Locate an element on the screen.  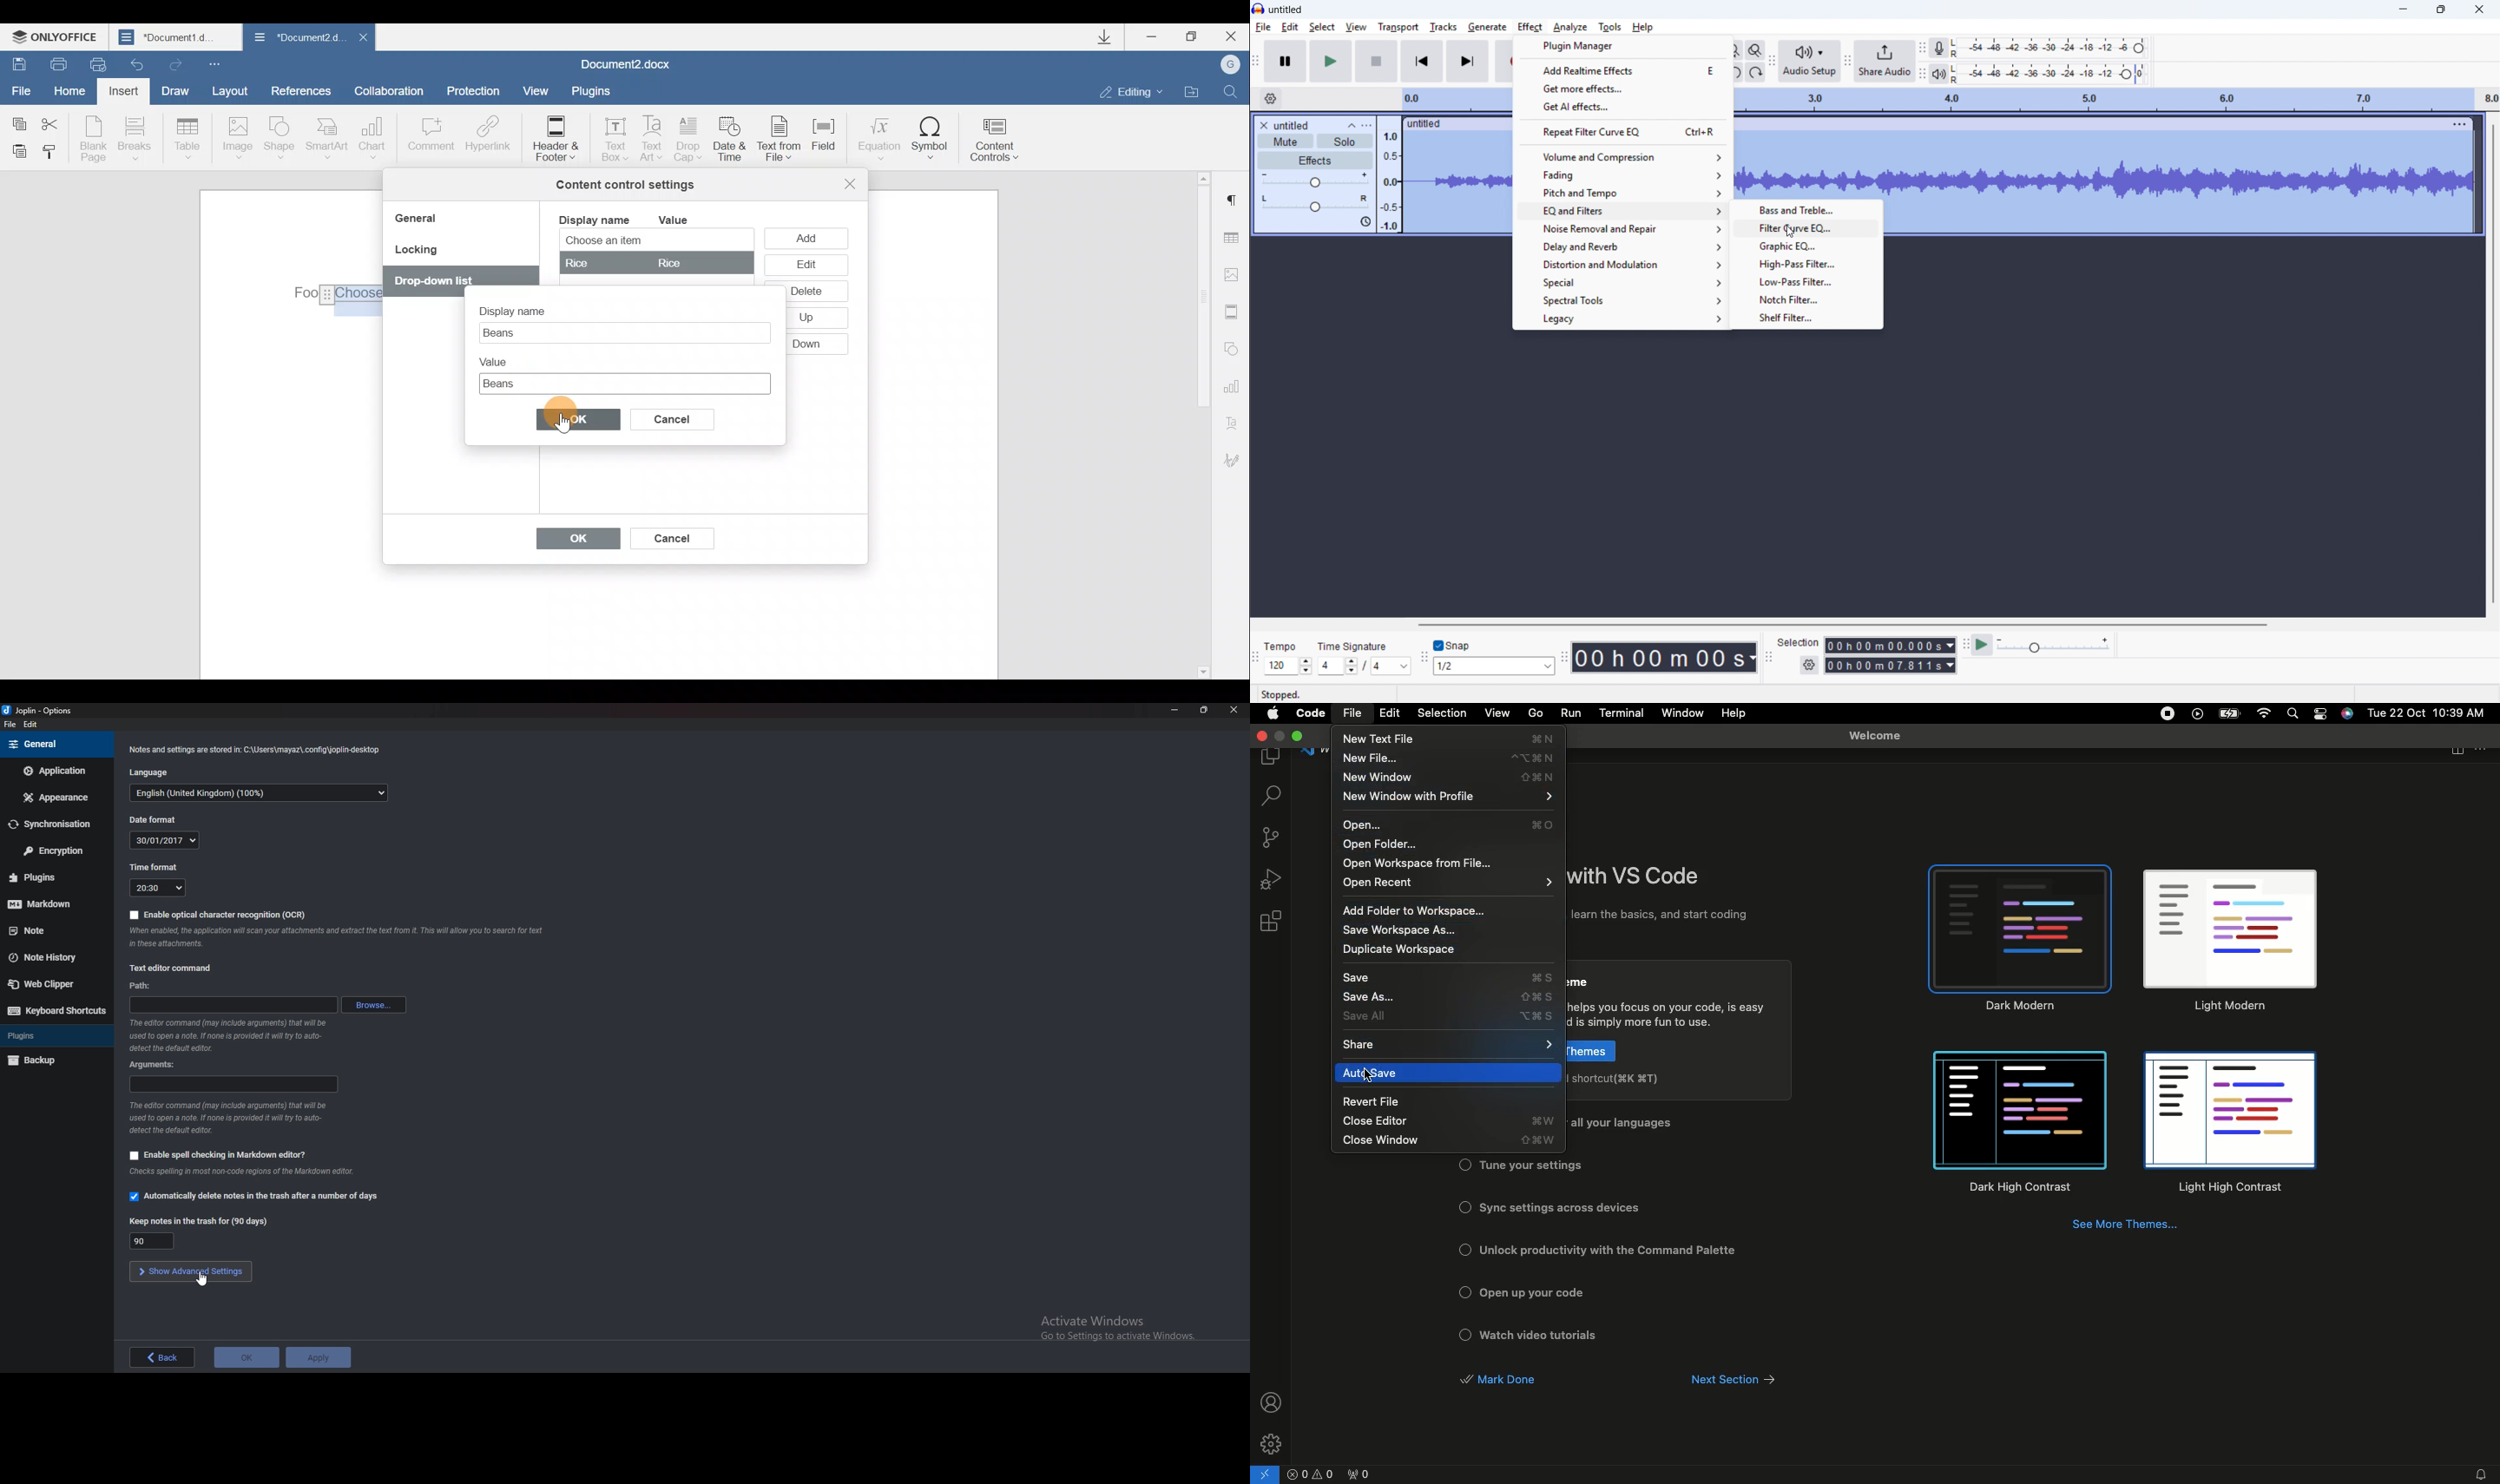
Save is located at coordinates (15, 62).